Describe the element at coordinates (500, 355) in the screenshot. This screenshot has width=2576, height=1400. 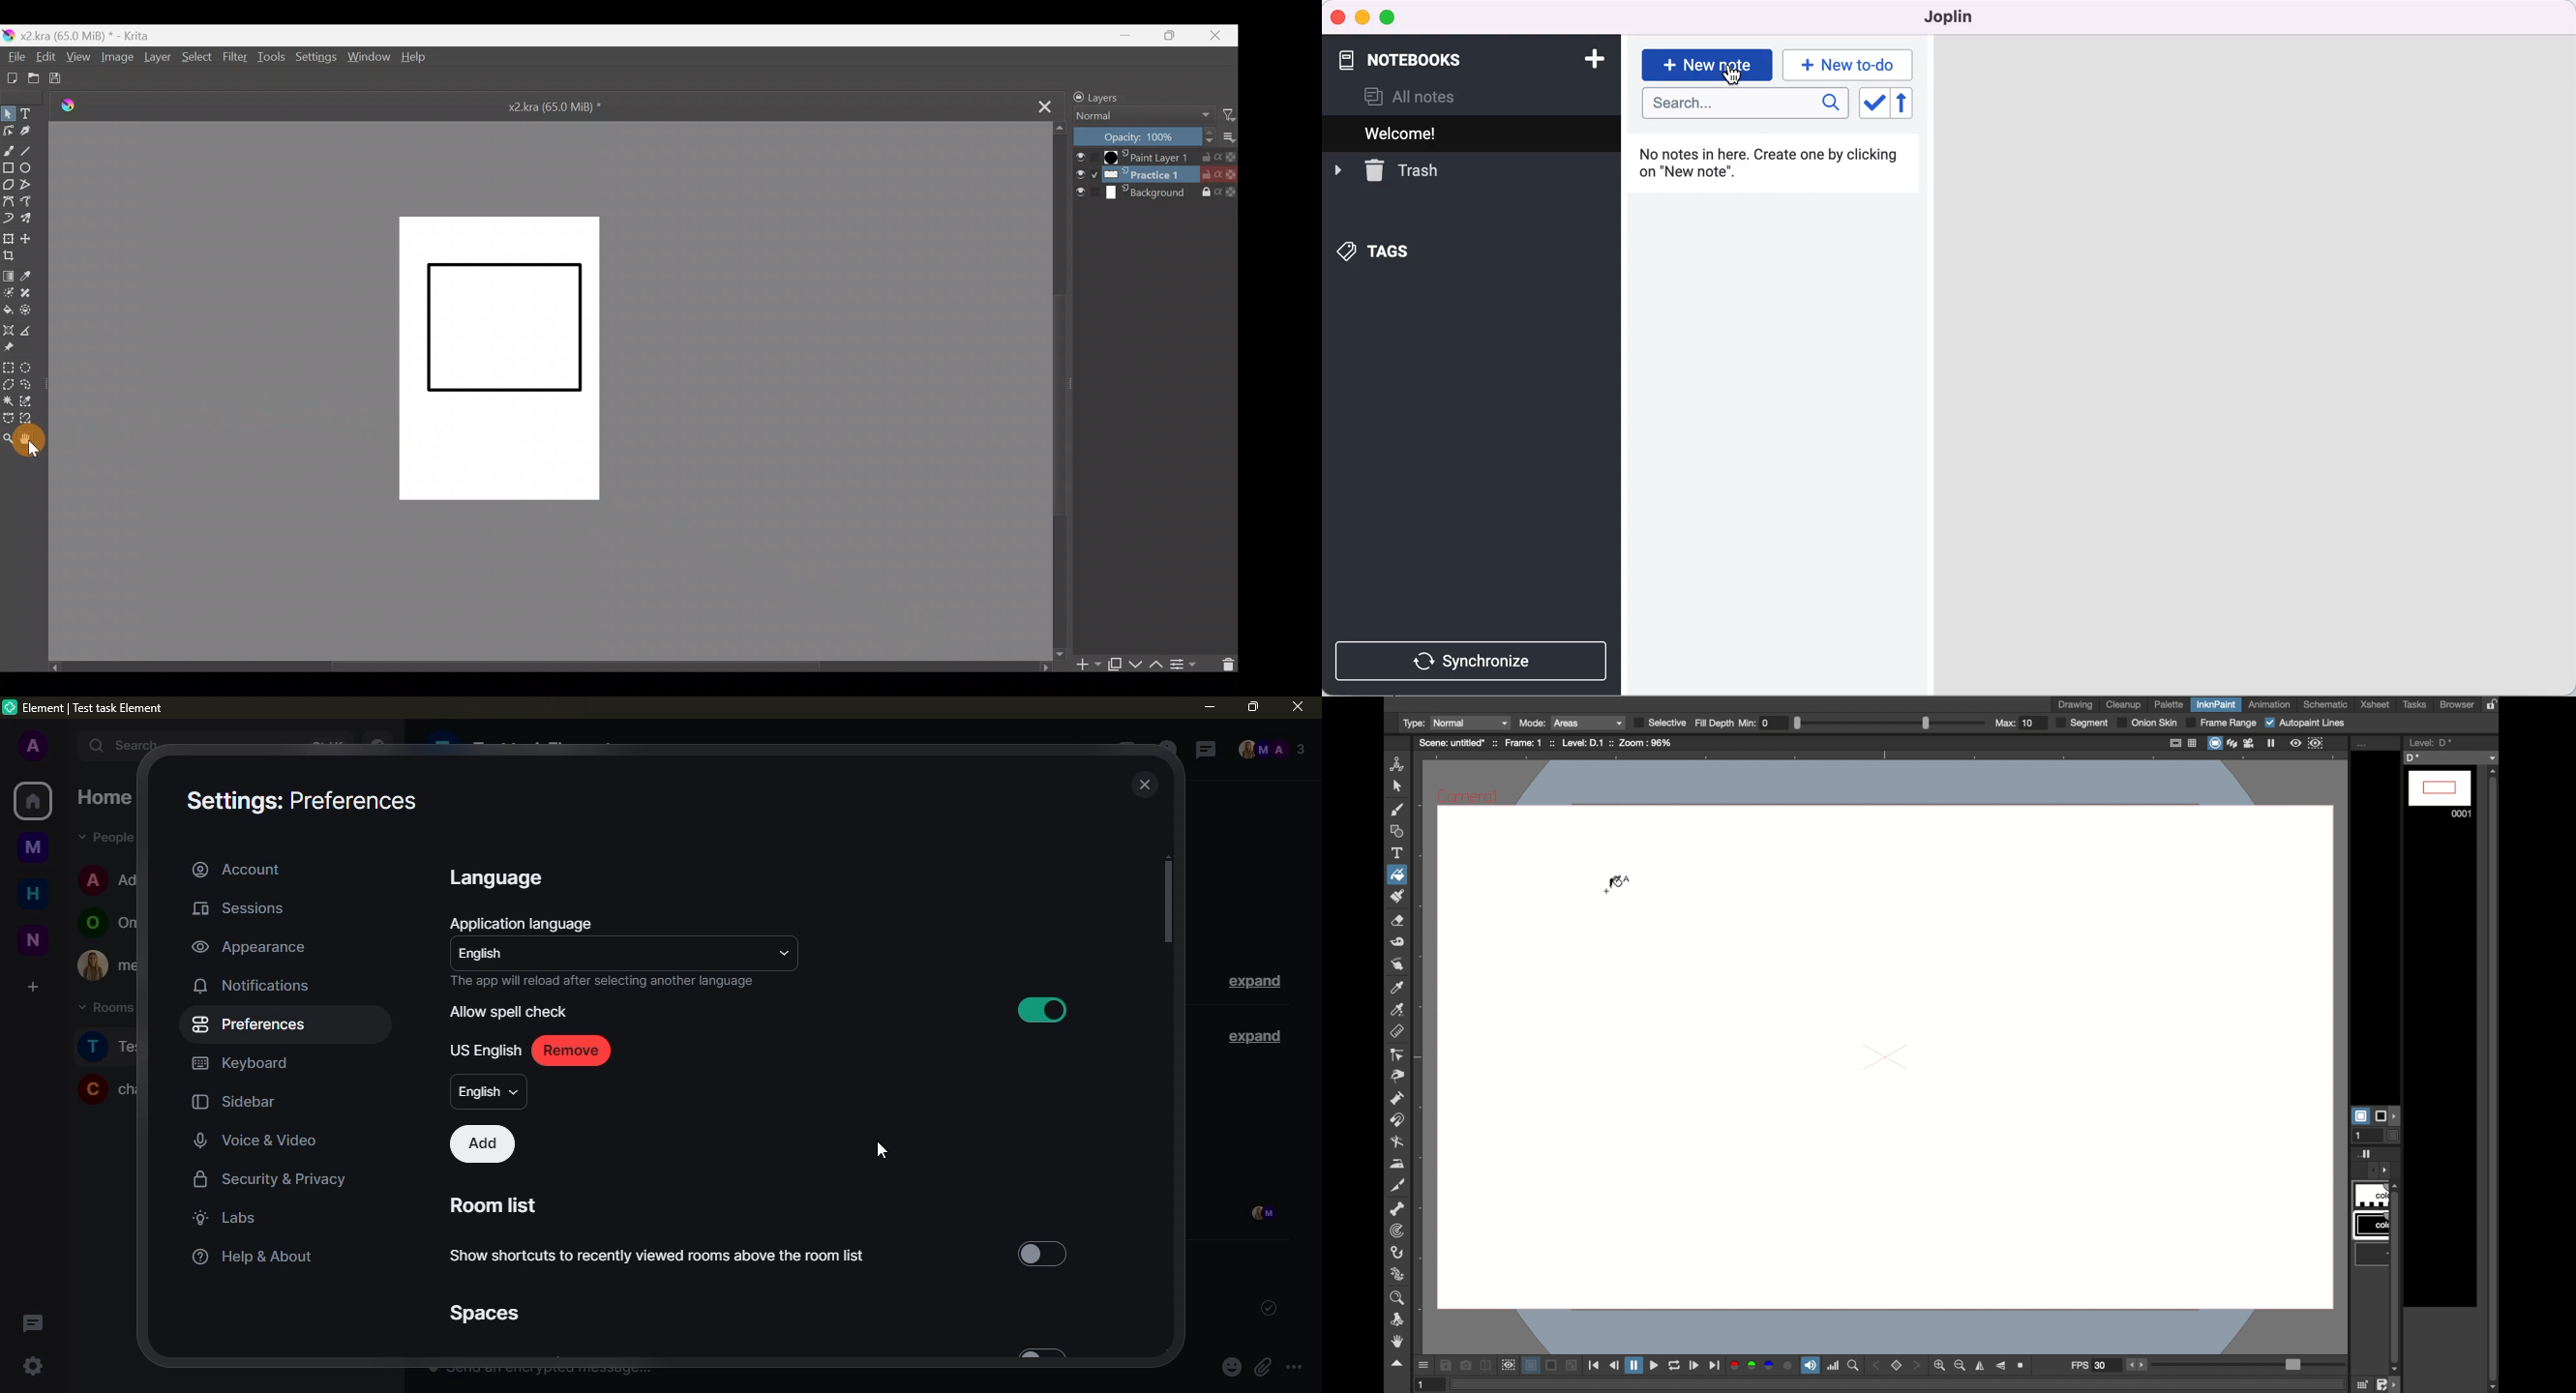
I see `Canvas` at that location.